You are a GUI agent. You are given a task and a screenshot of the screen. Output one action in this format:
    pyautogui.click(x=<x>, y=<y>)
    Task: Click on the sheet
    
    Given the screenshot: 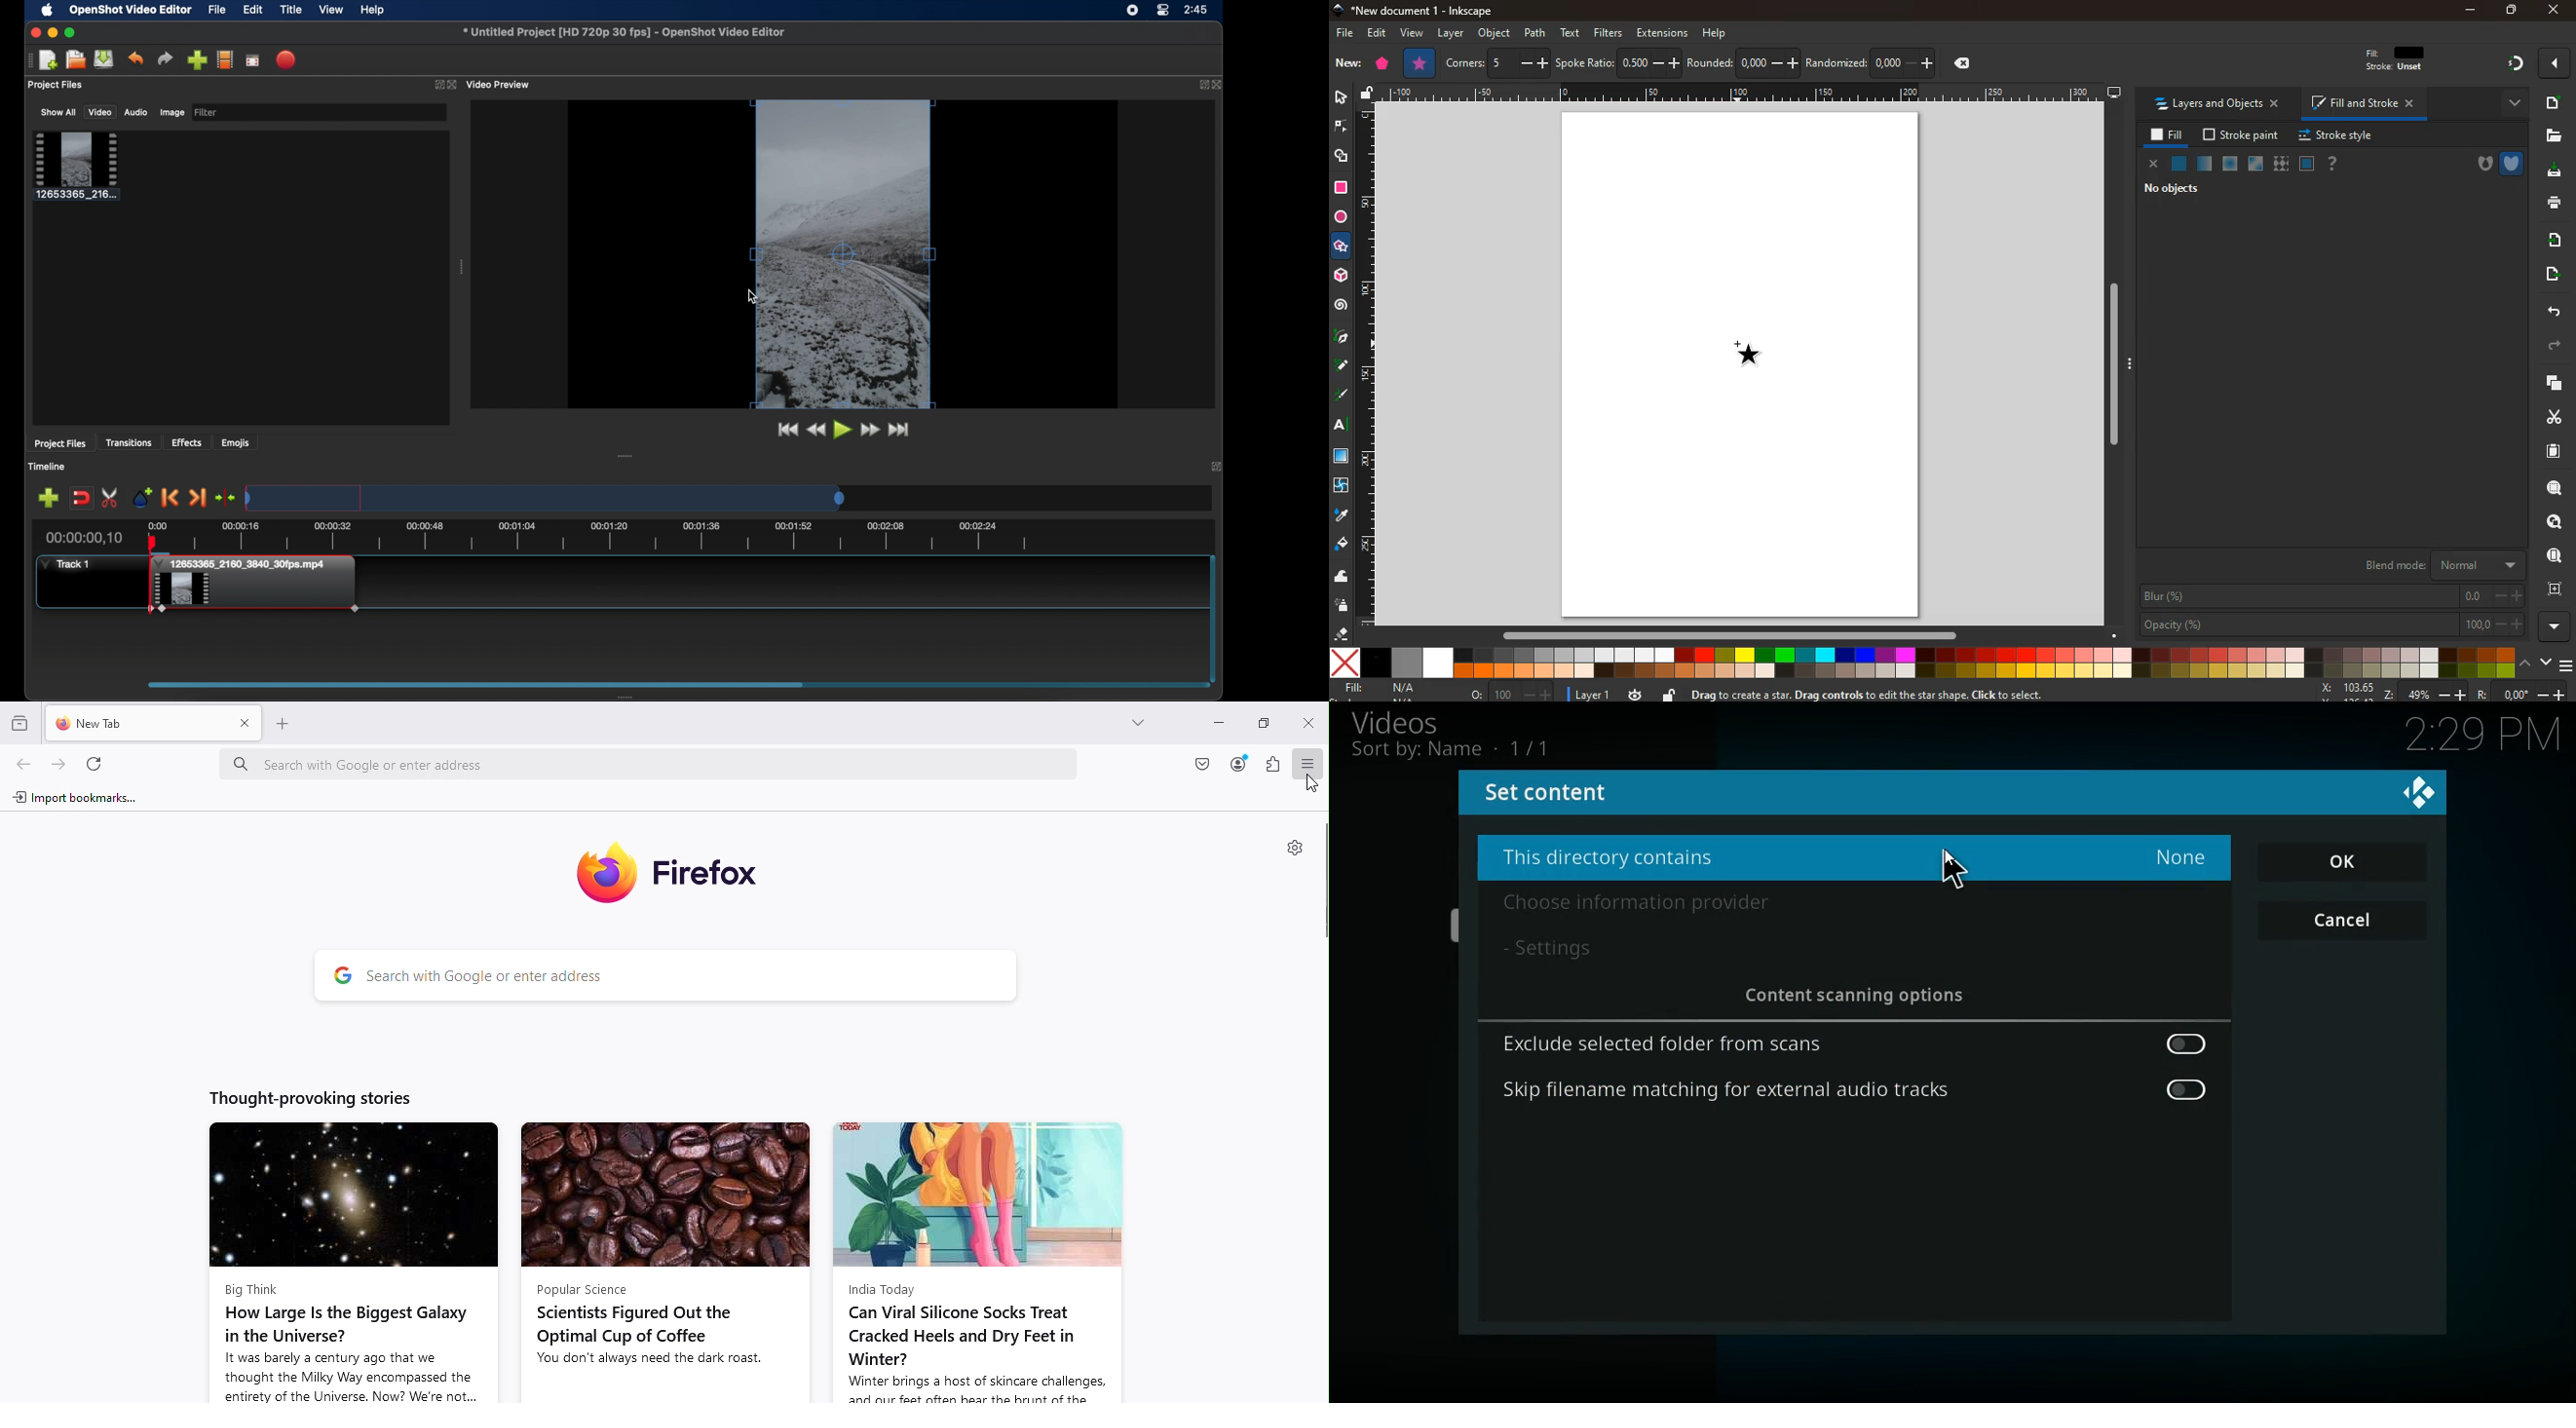 What is the action you would take?
    pyautogui.click(x=2547, y=455)
    